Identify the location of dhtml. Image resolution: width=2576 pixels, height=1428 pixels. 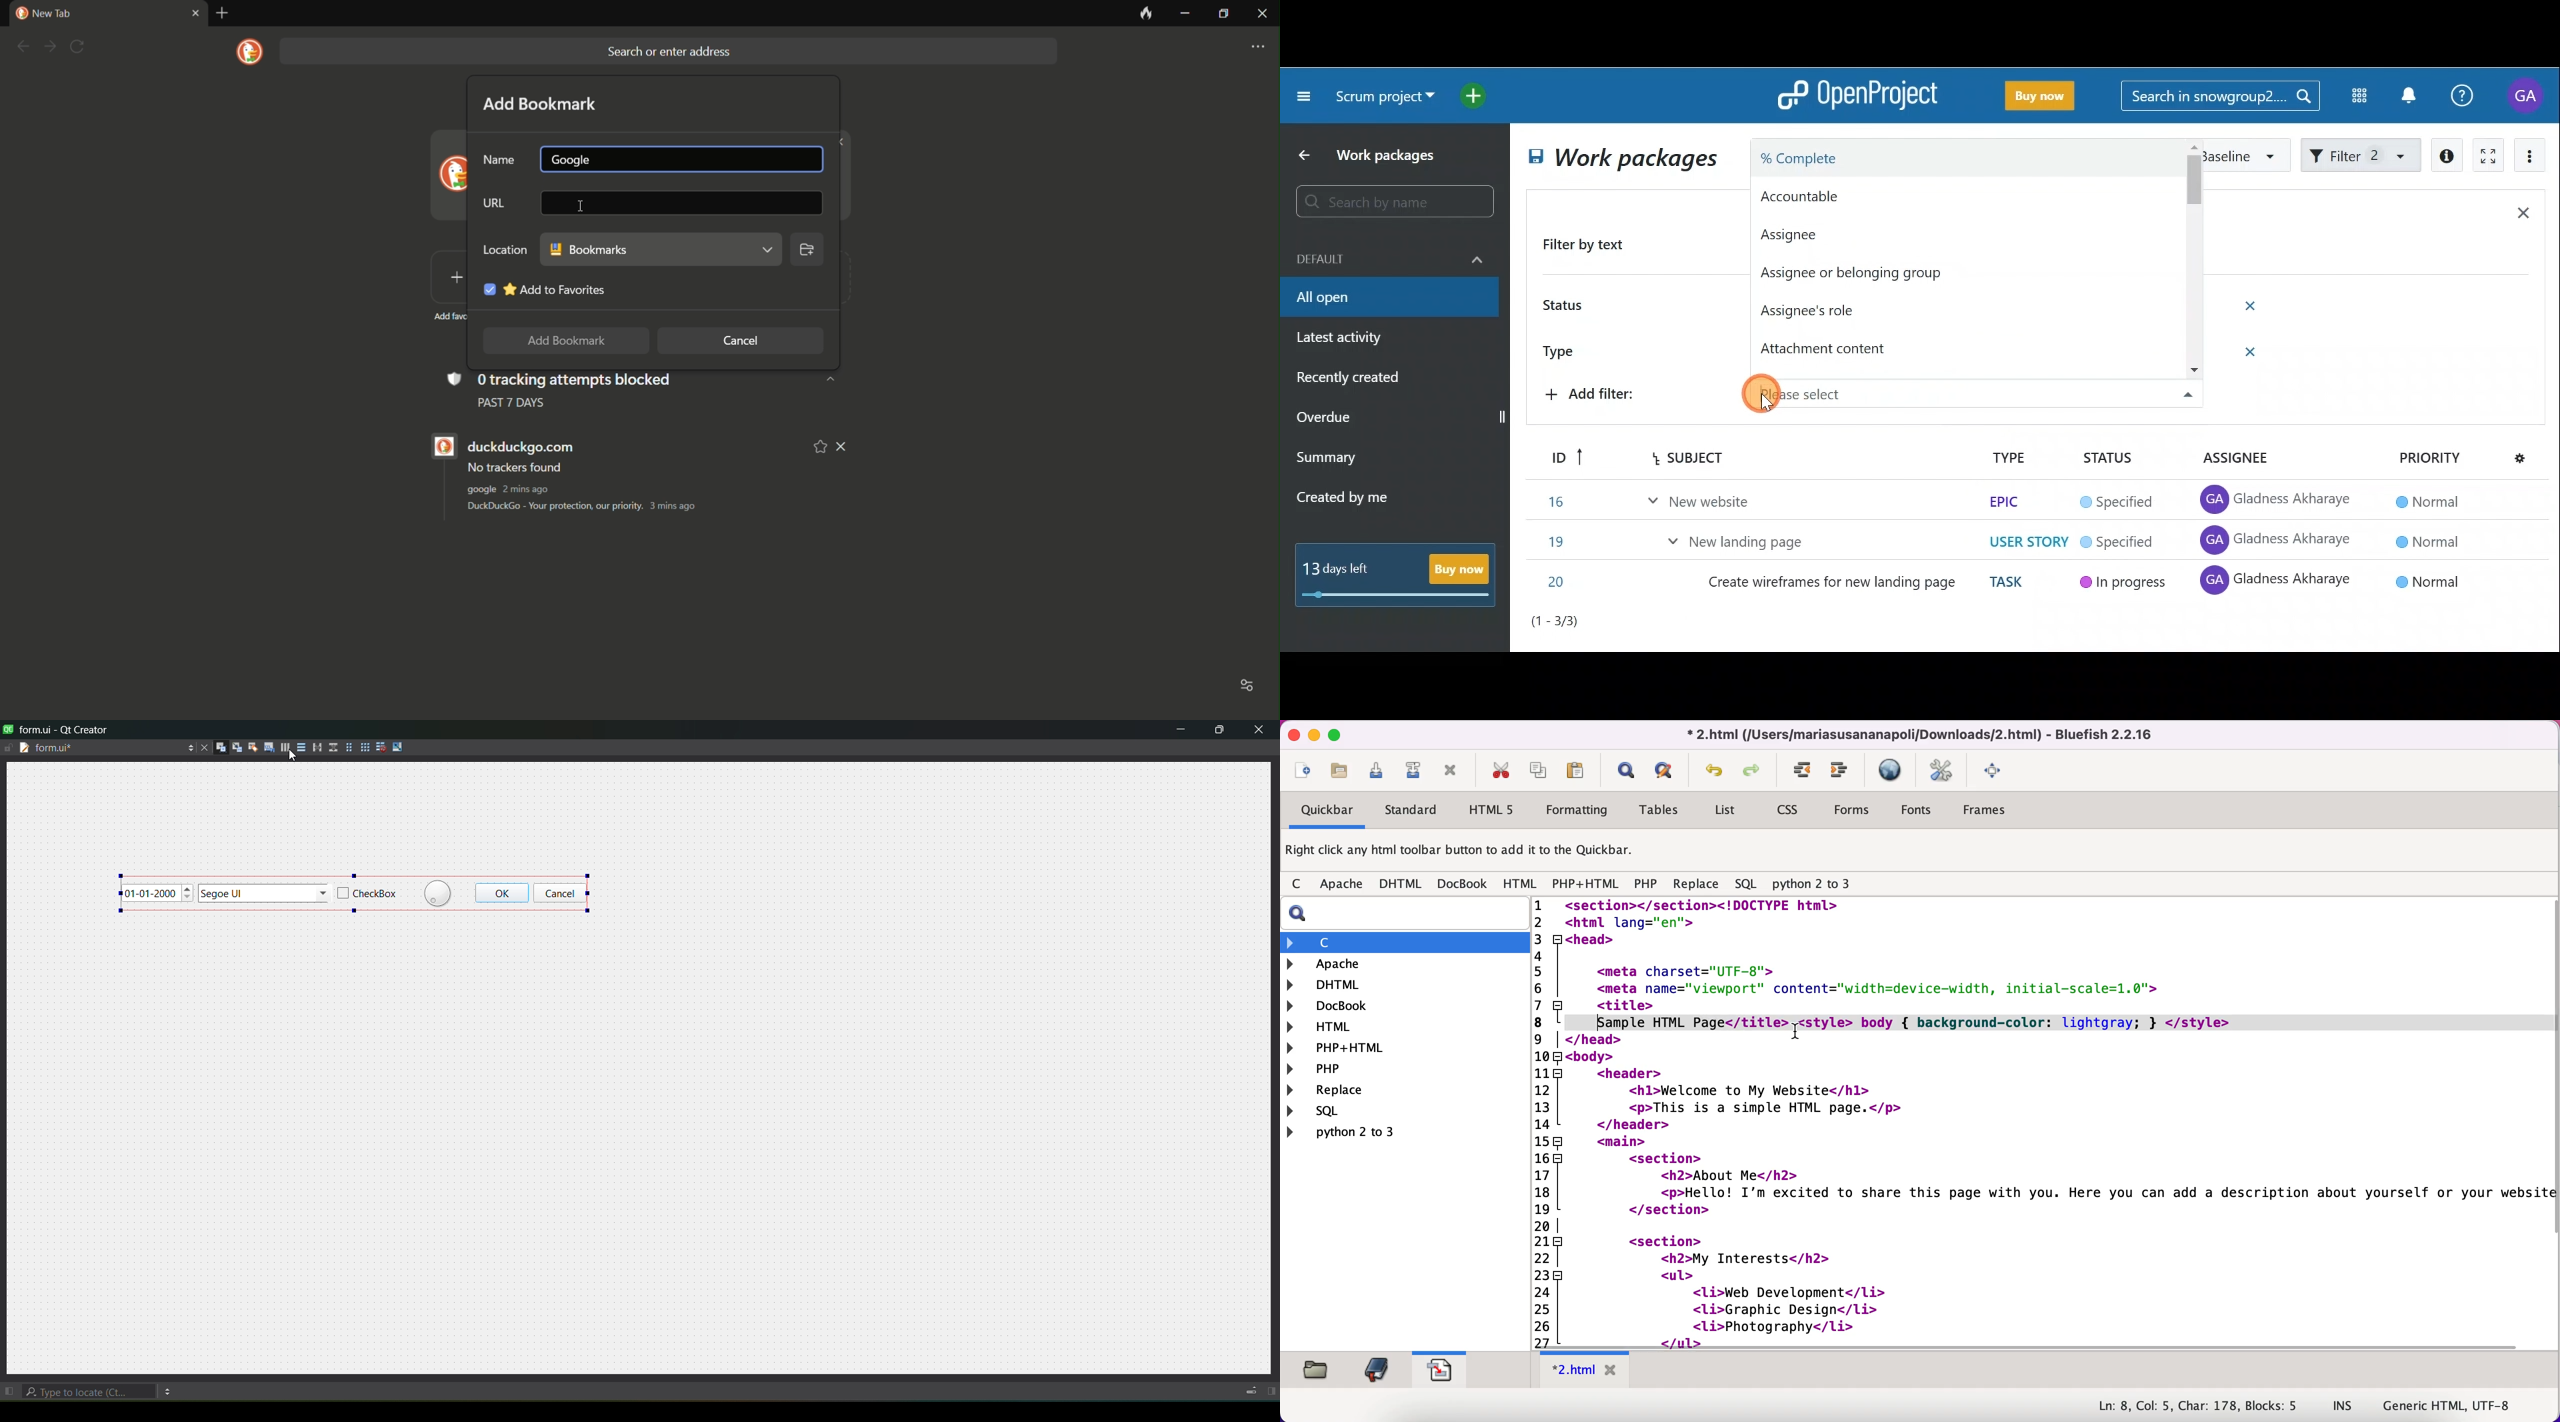
(1330, 984).